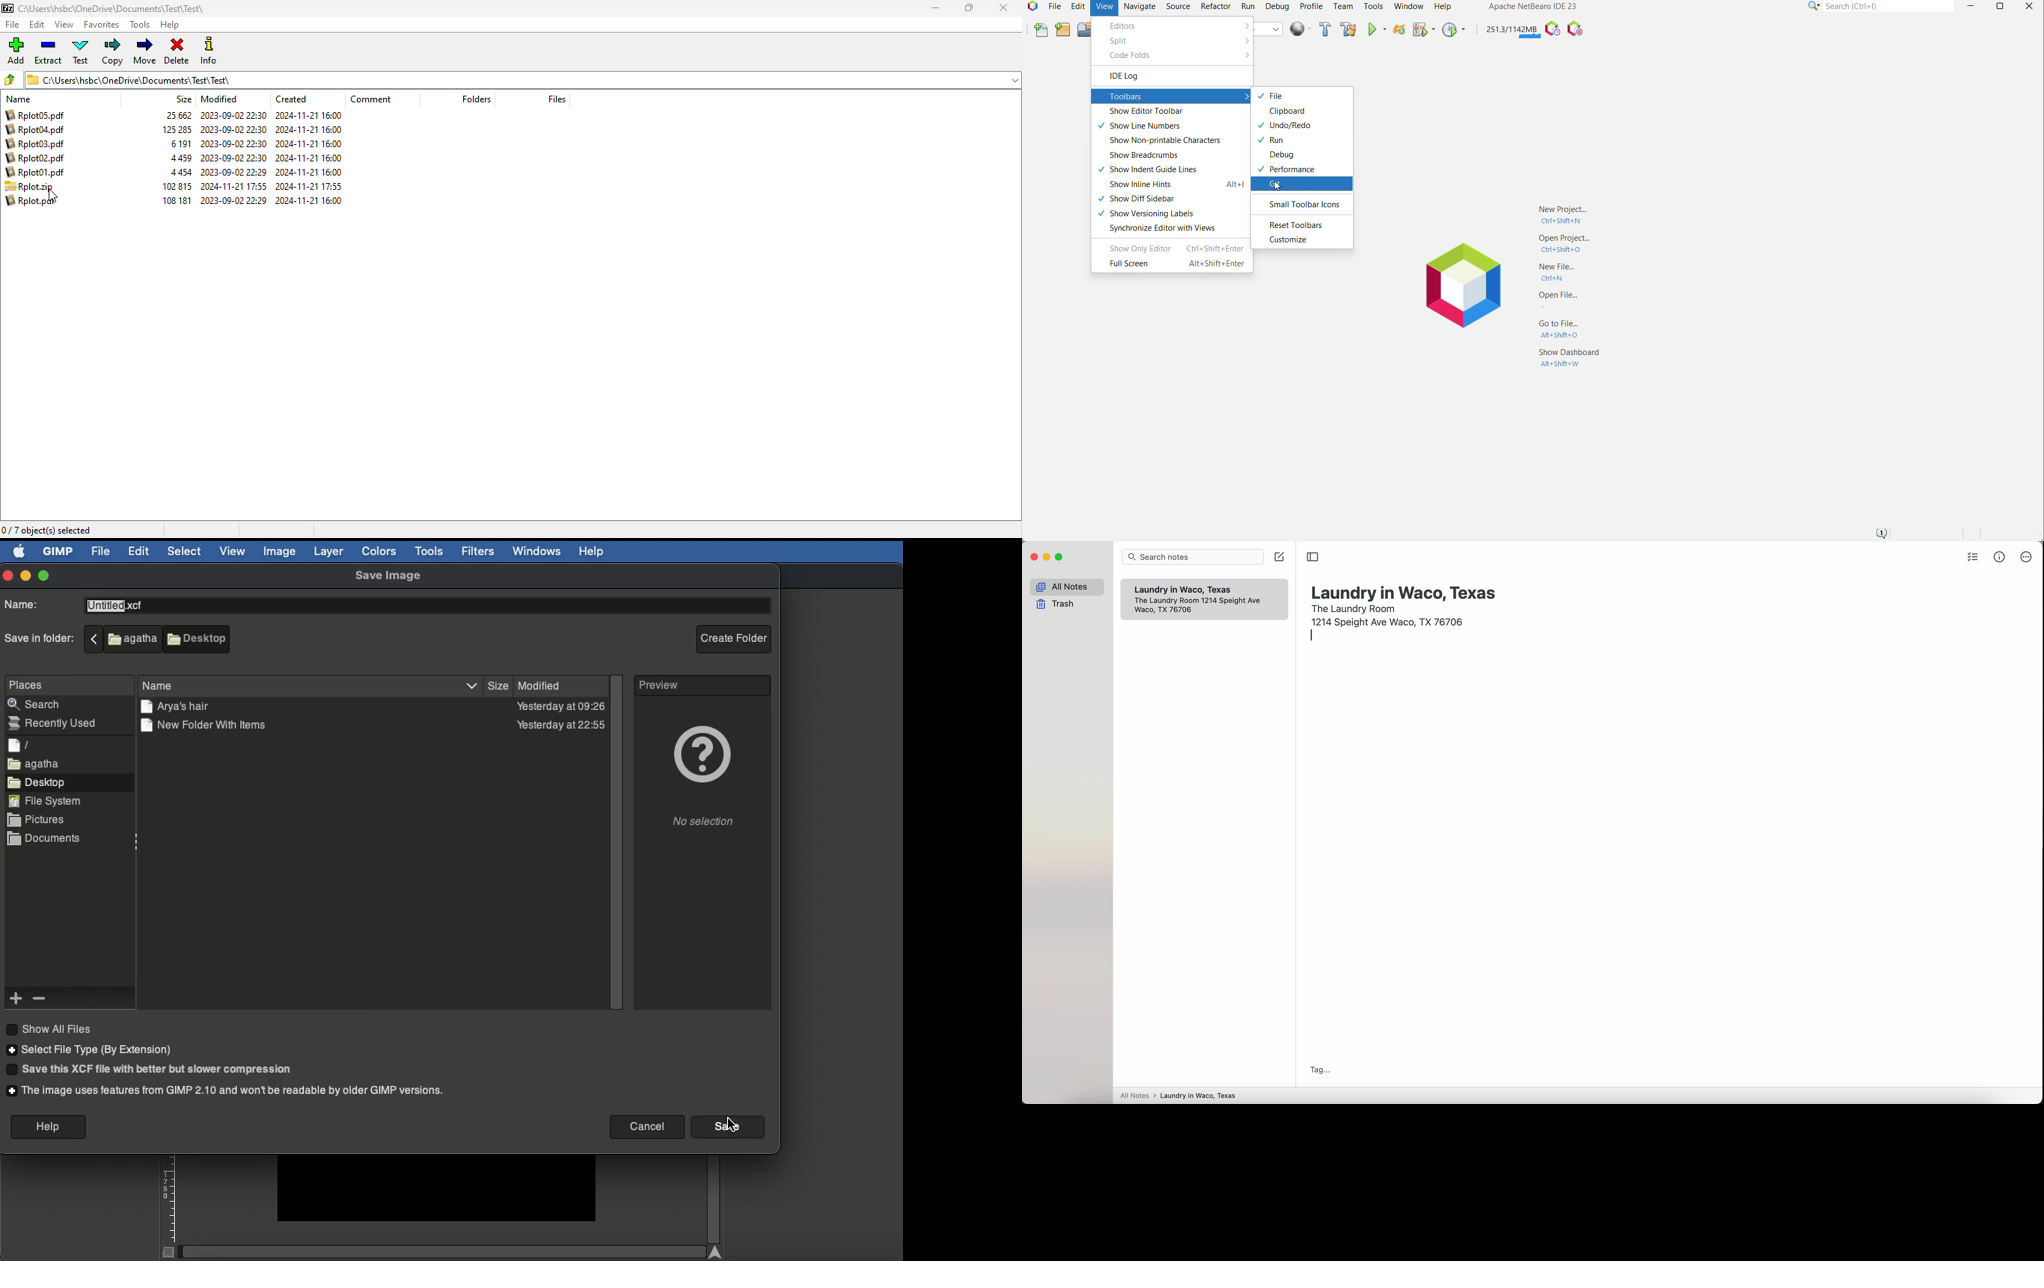 This screenshot has width=2044, height=1288. I want to click on Save, so click(725, 1127).